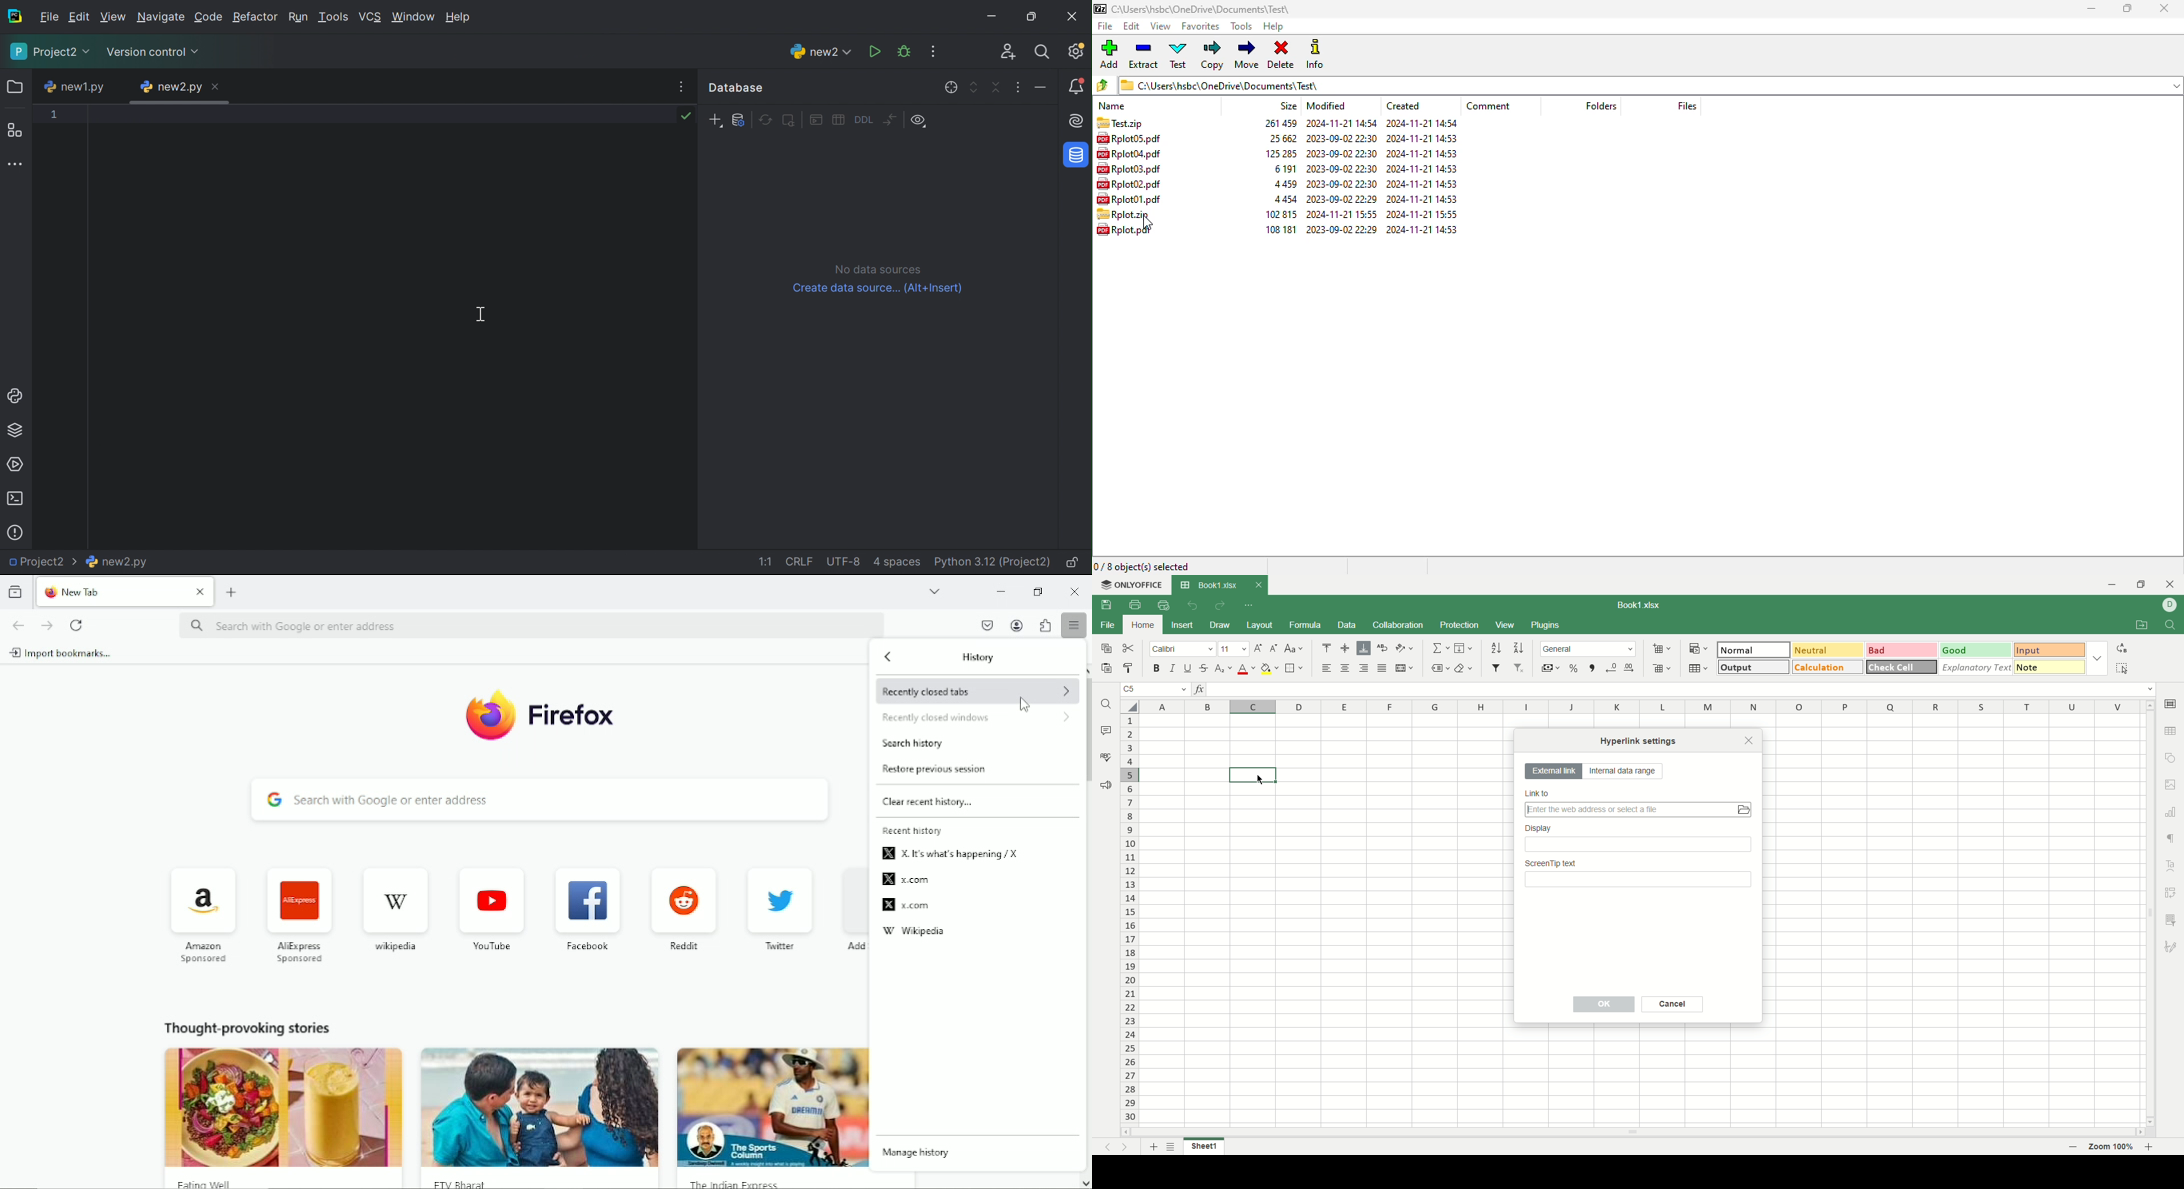 The height and width of the screenshot is (1204, 2184). I want to click on external link, so click(1552, 772).